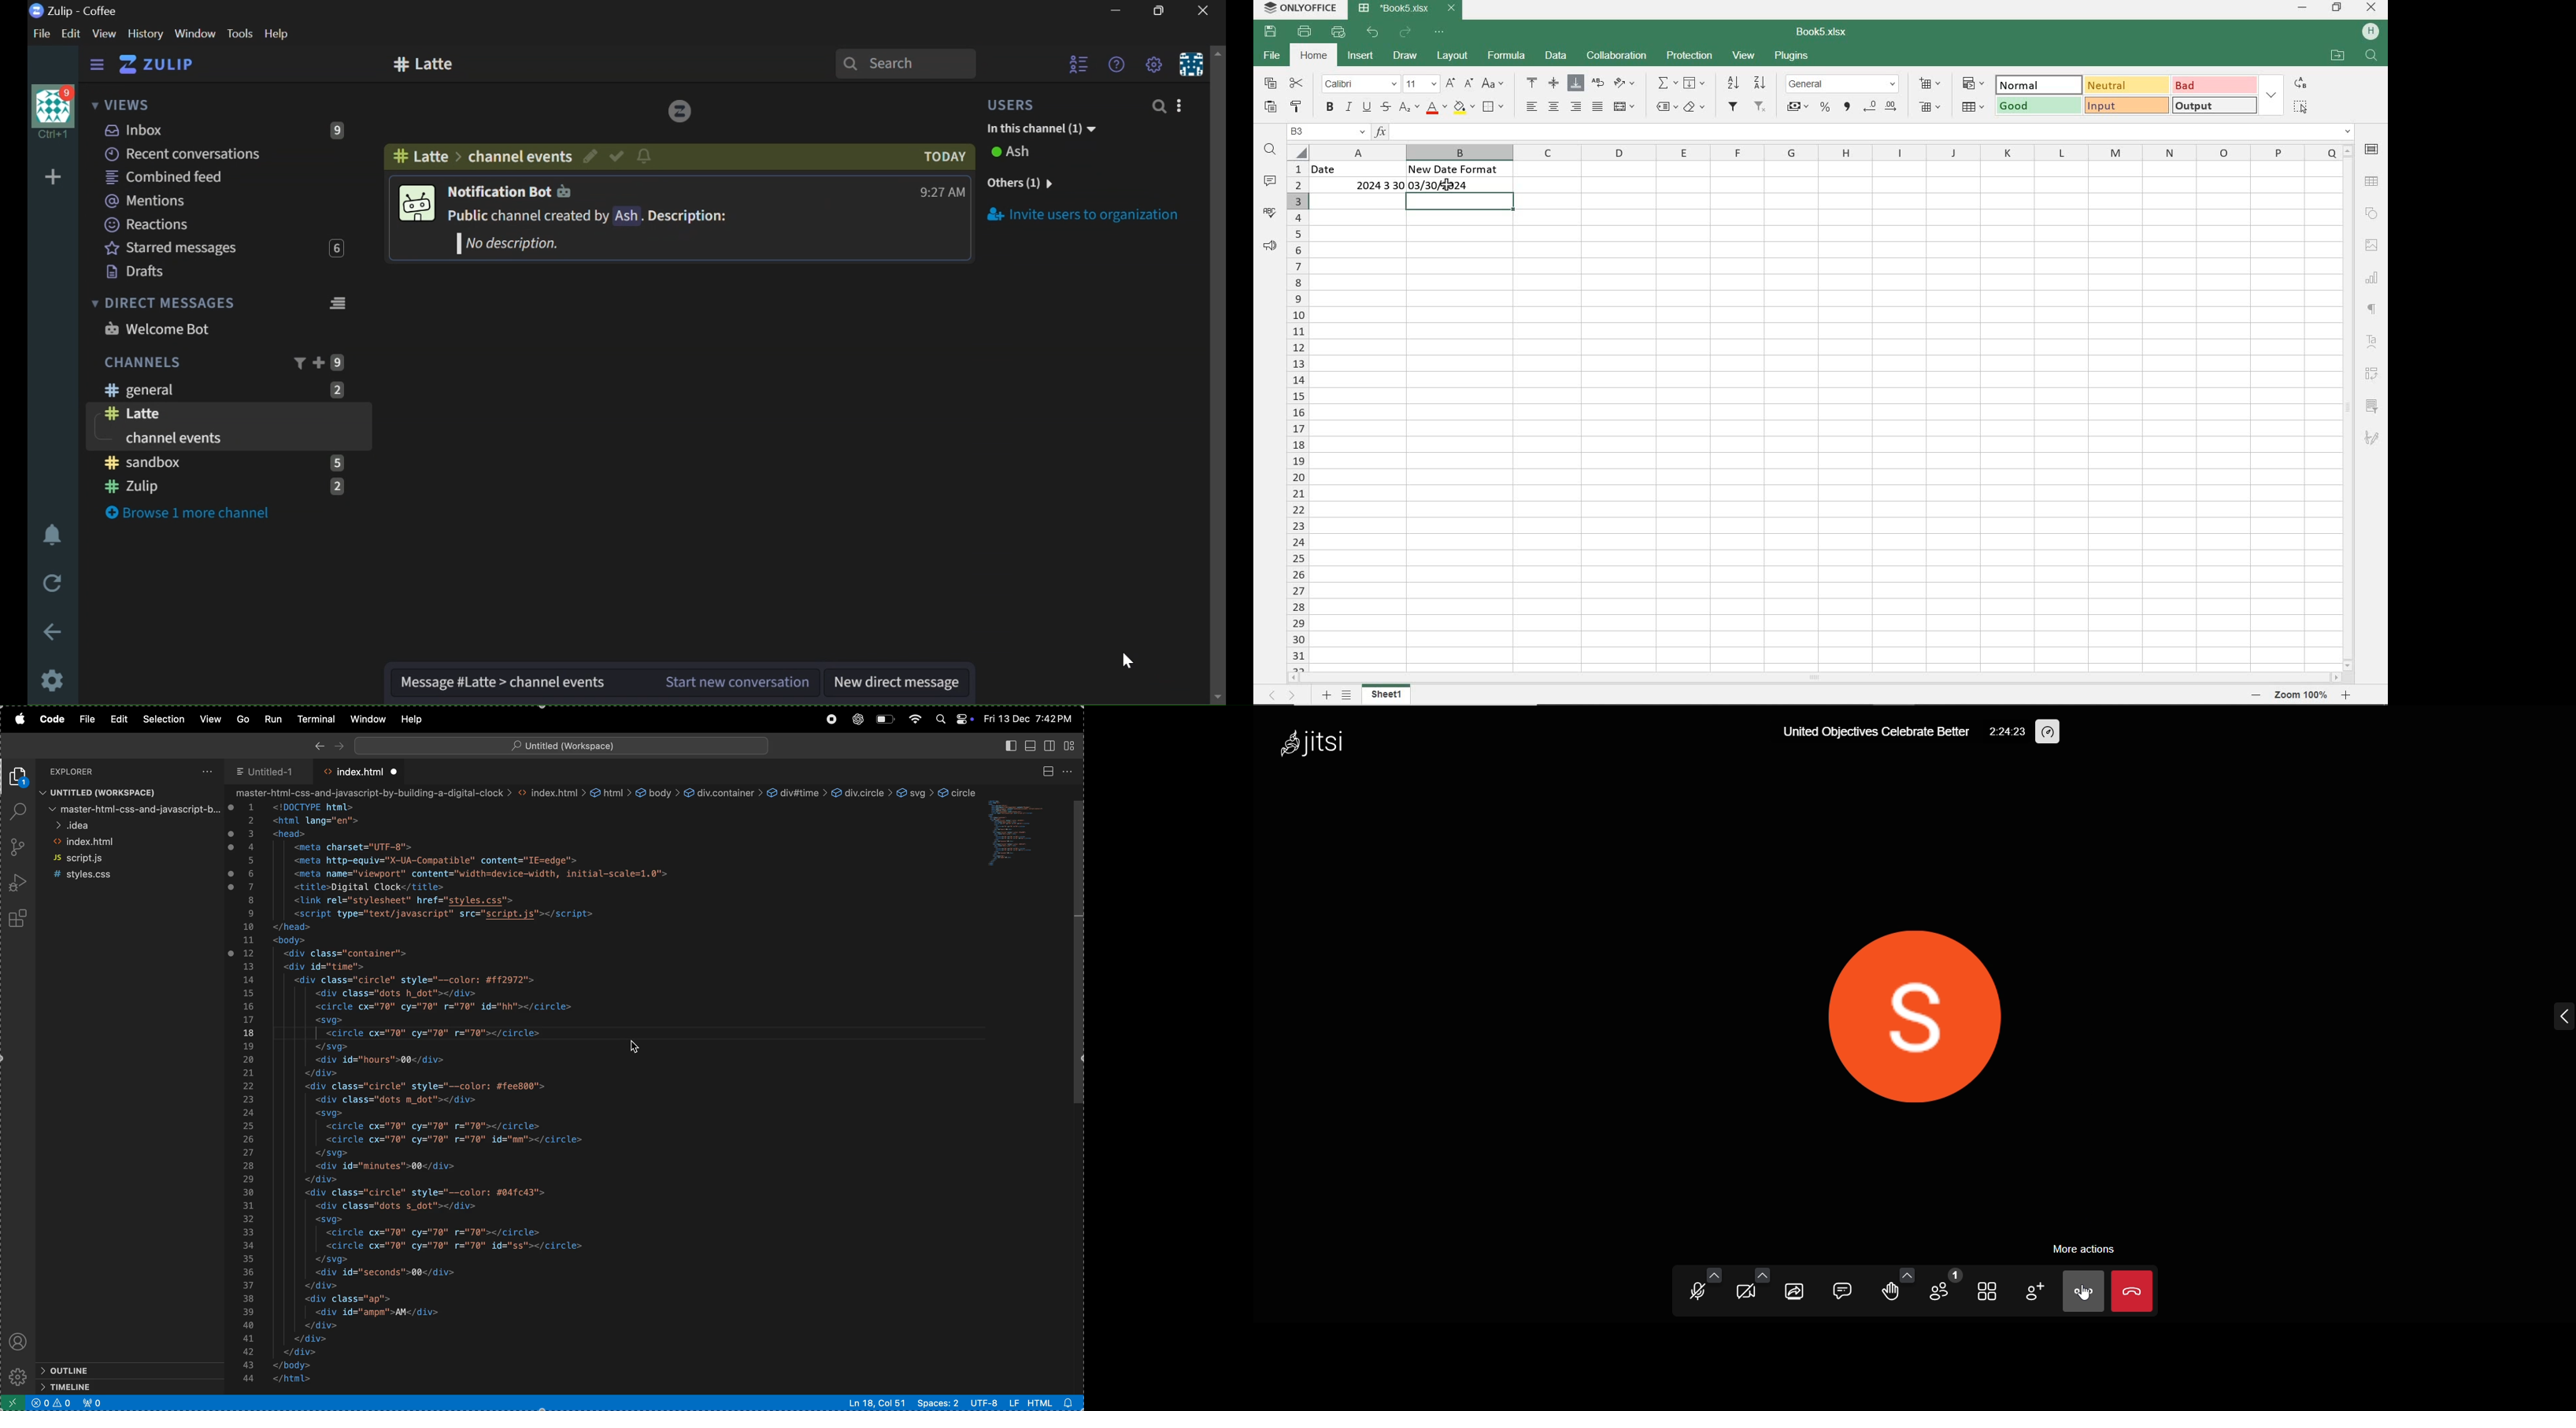  Describe the element at coordinates (146, 33) in the screenshot. I see `HISTORY` at that location.